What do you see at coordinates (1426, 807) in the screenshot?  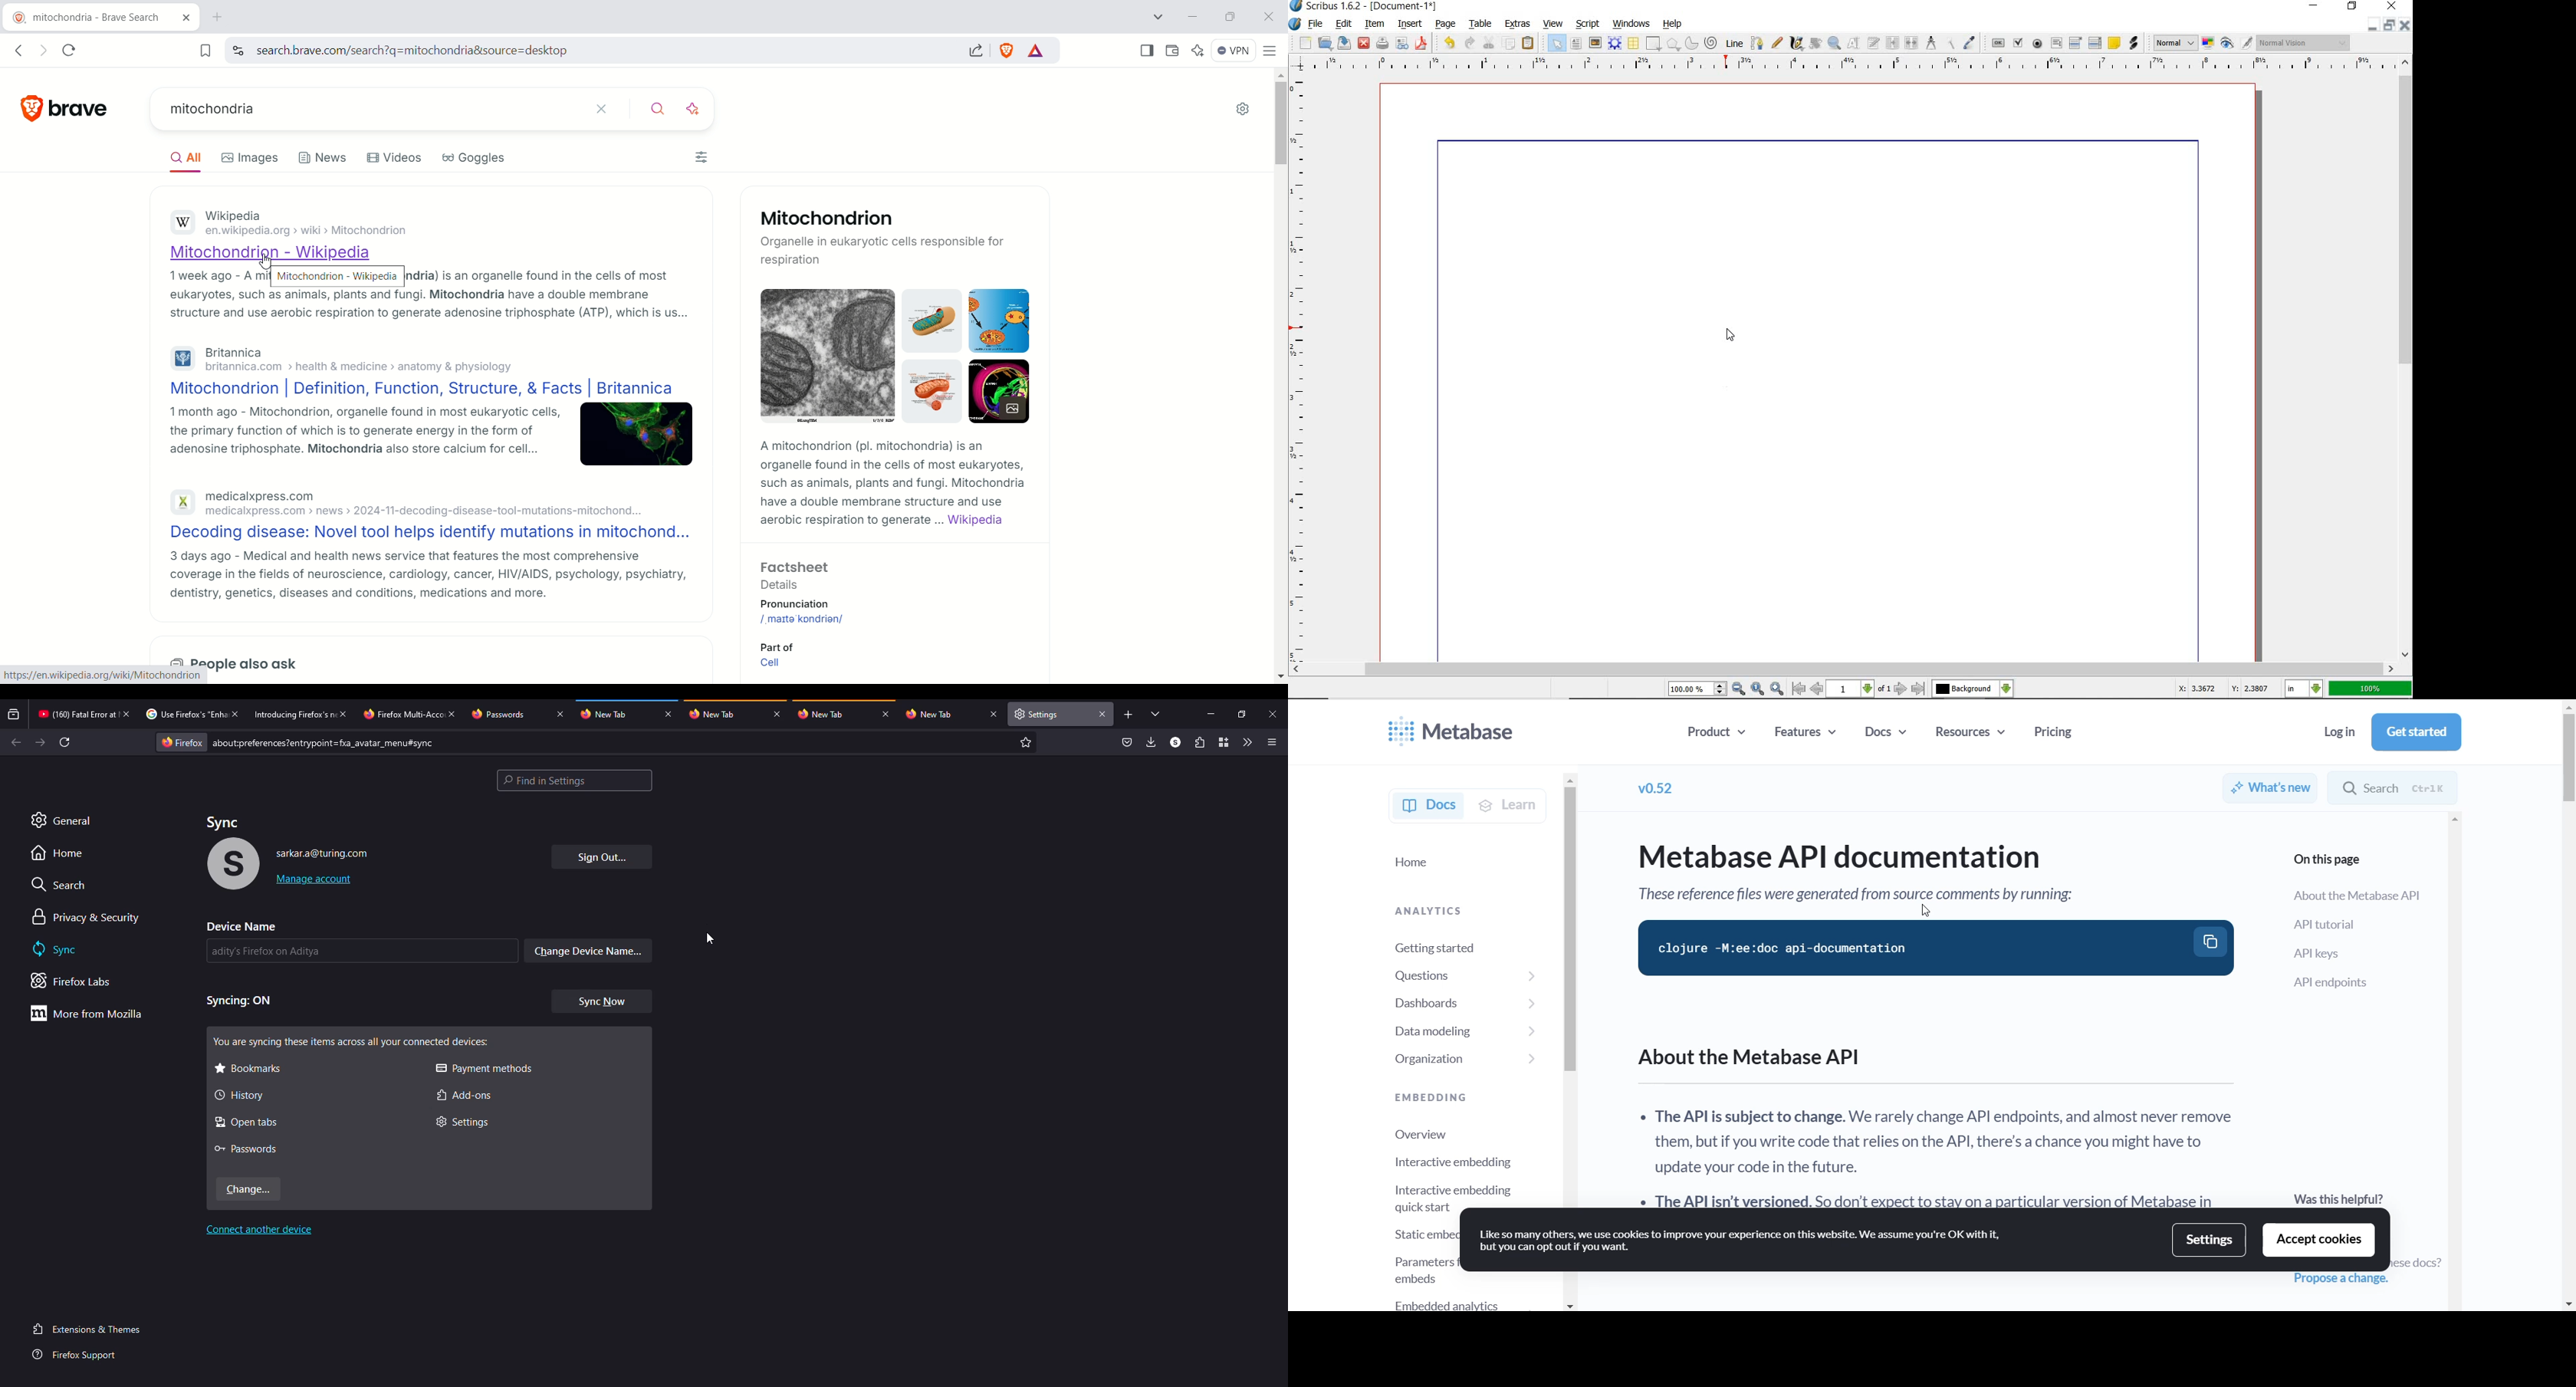 I see `docs` at bounding box center [1426, 807].